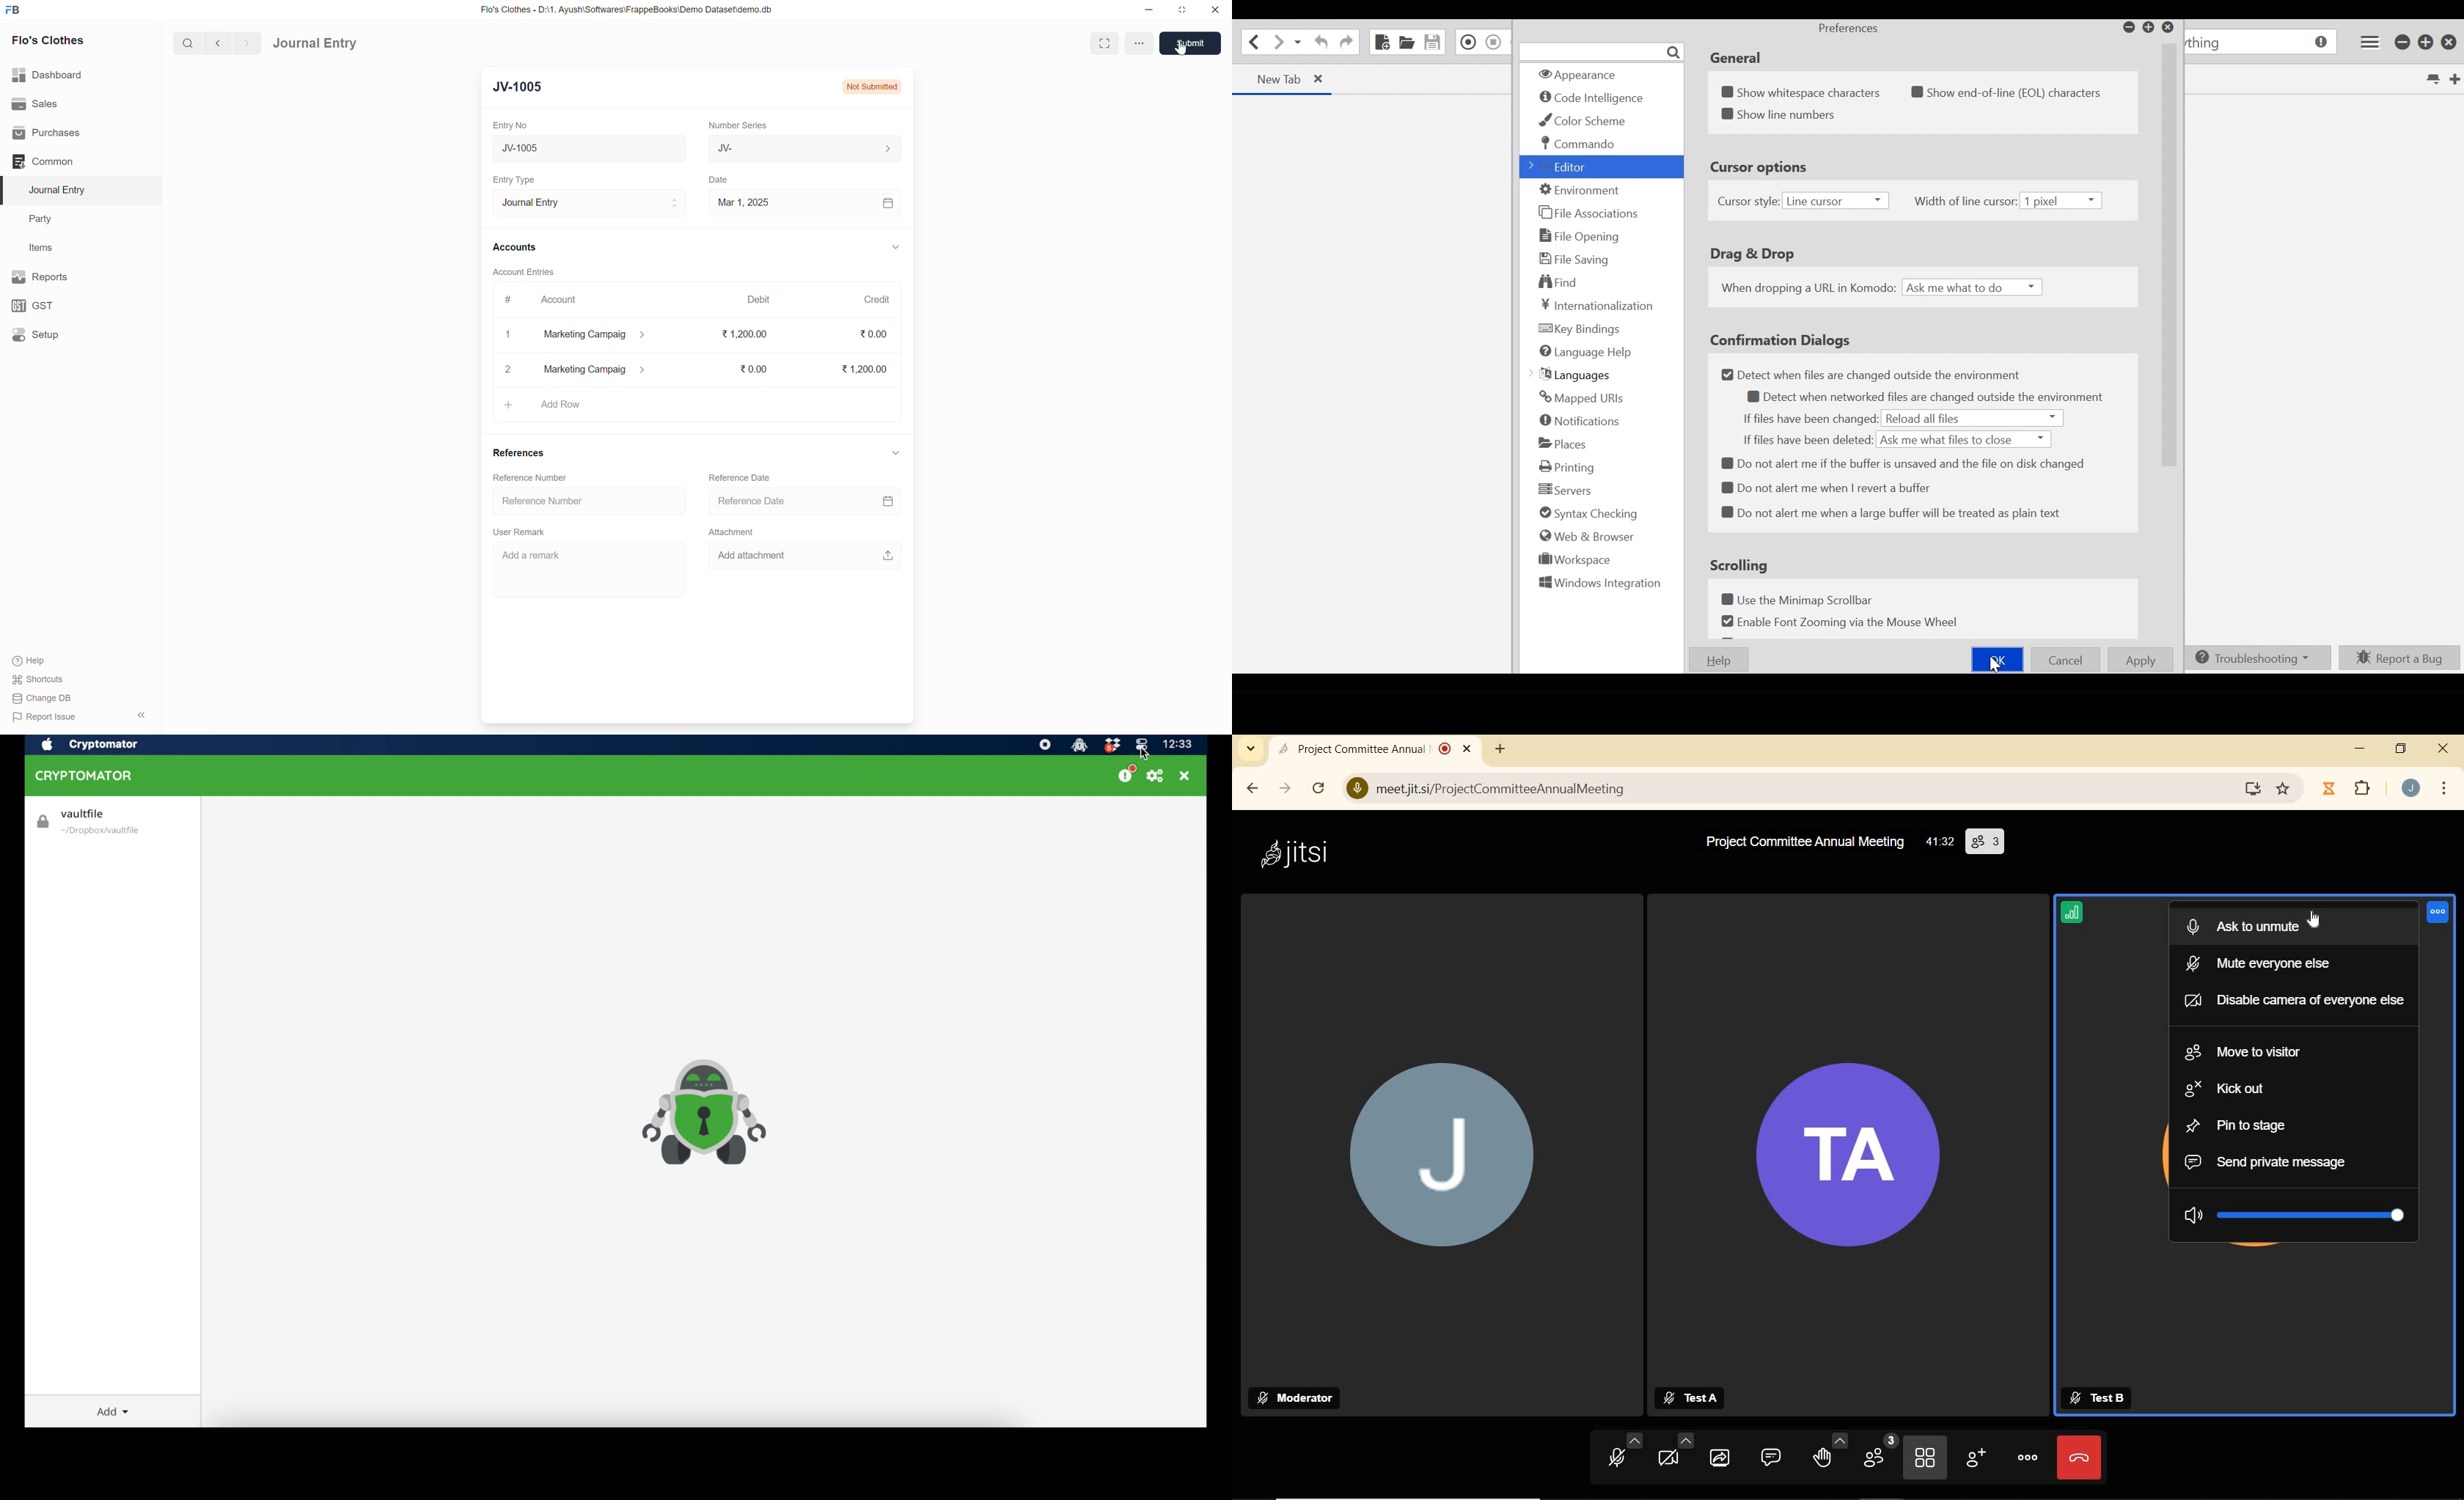 This screenshot has height=1512, width=2464. Describe the element at coordinates (886, 502) in the screenshot. I see `calendar` at that location.